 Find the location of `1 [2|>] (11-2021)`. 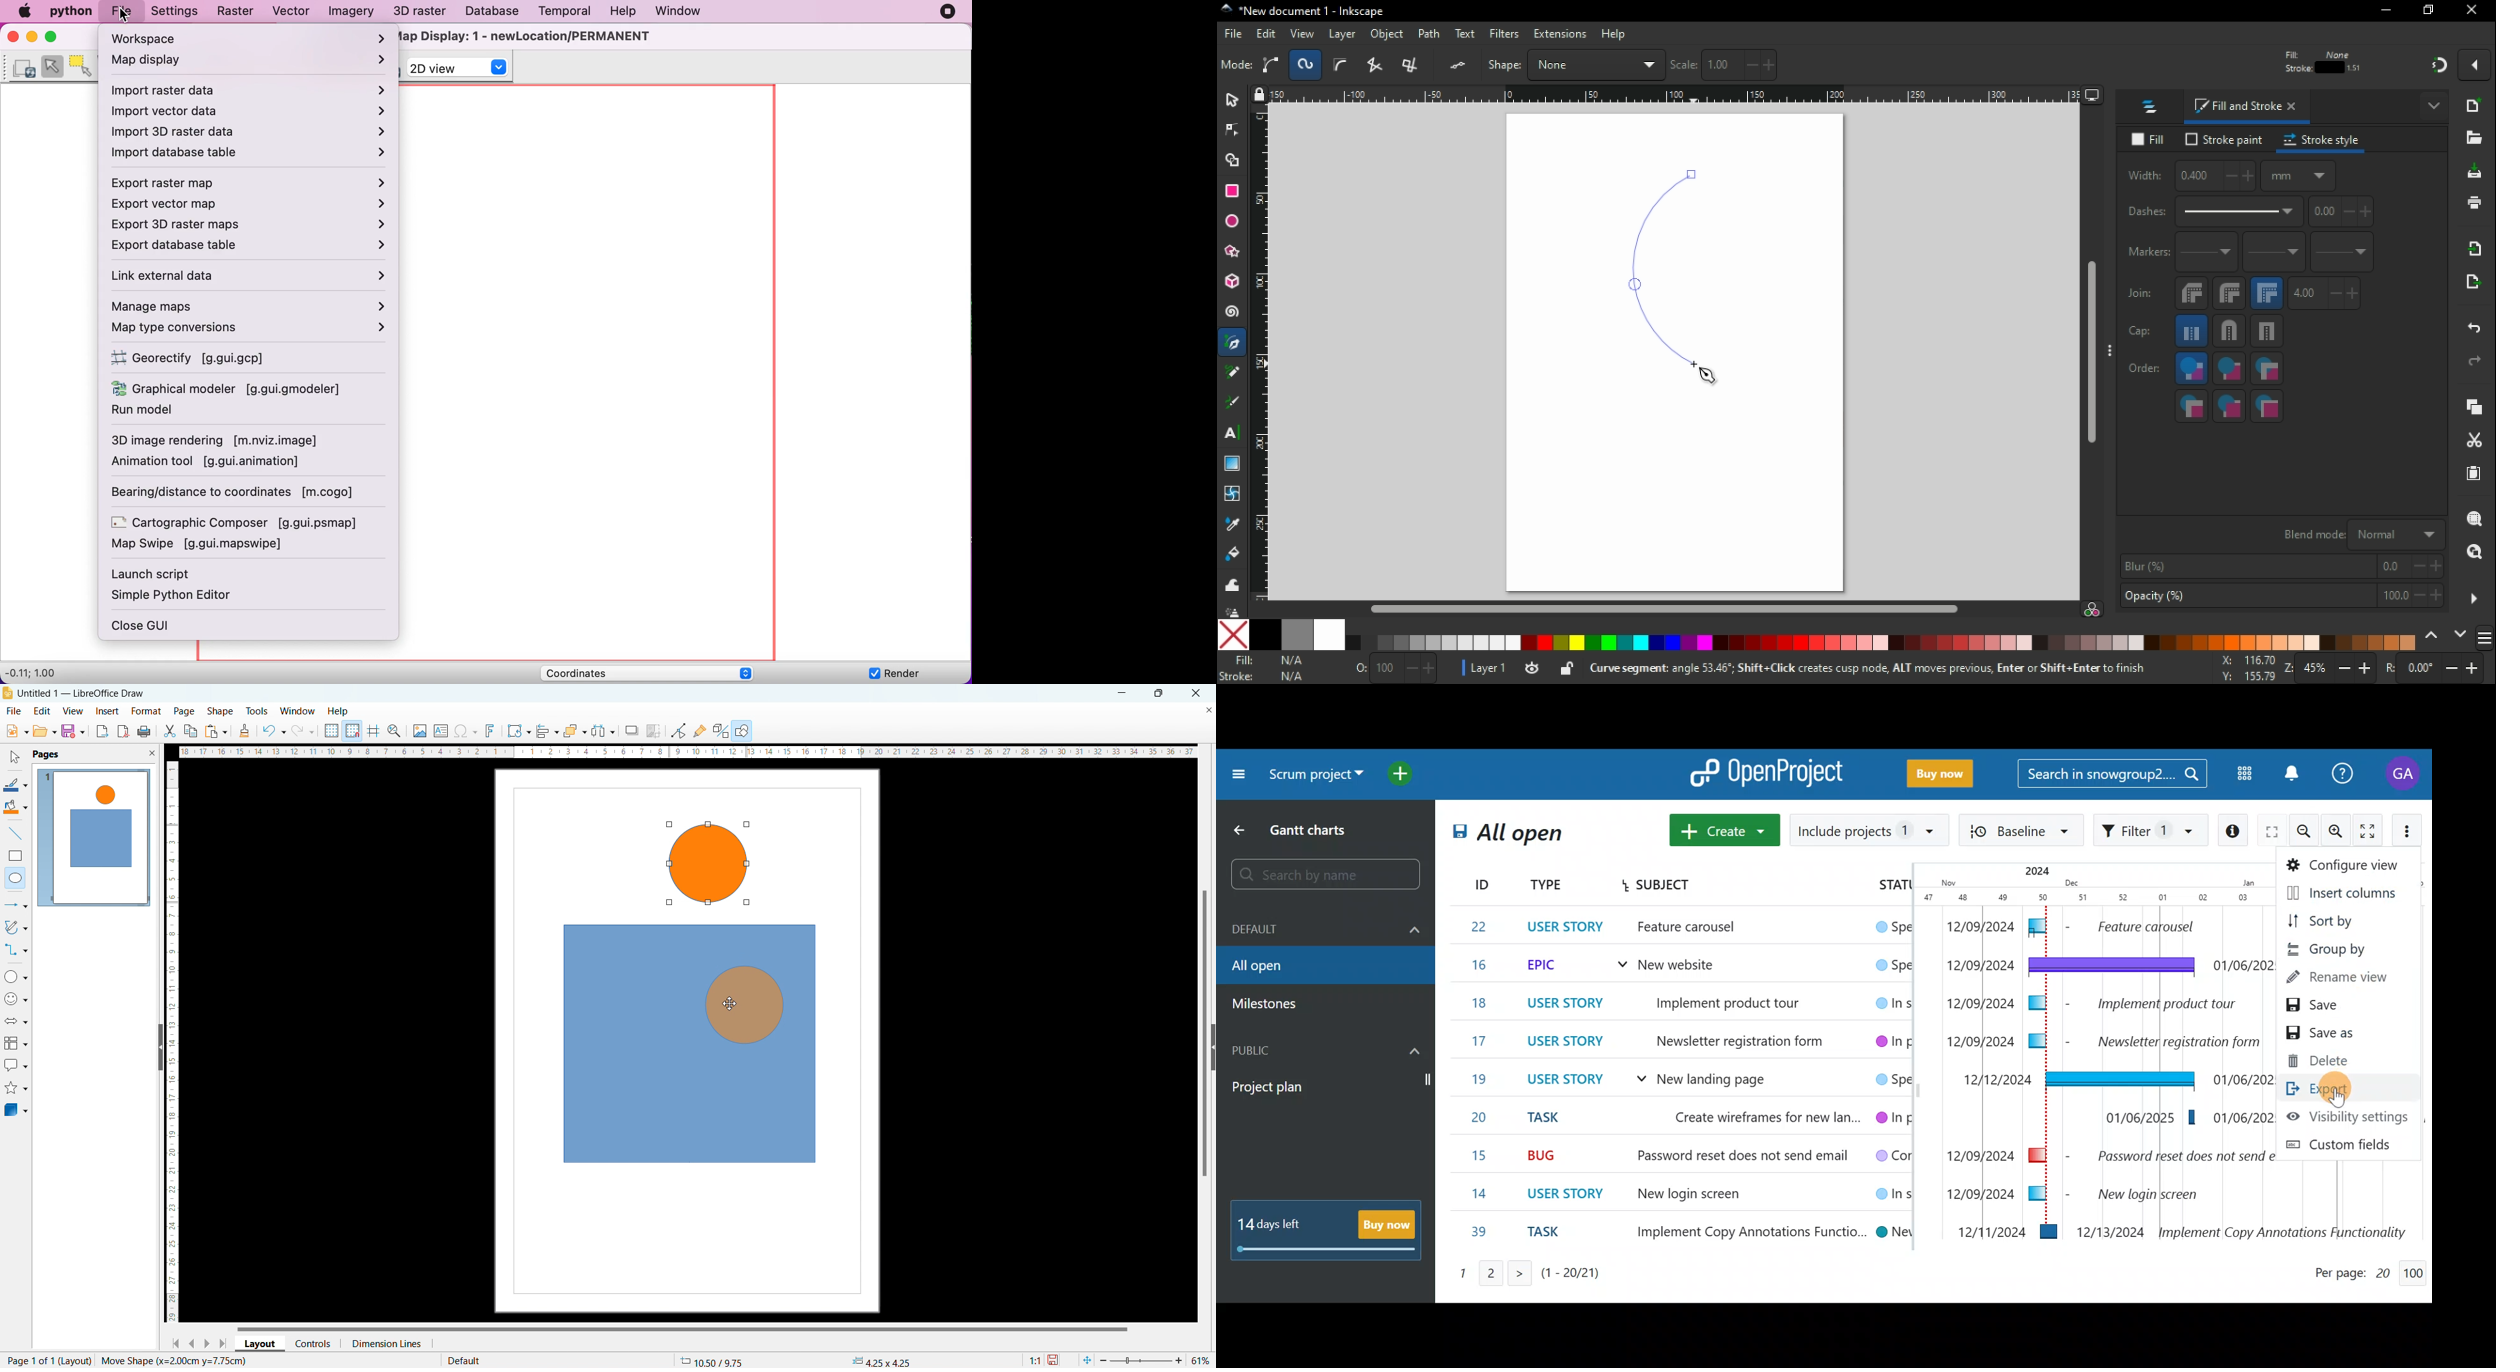

1 [2|>] (11-2021) is located at coordinates (1523, 1273).